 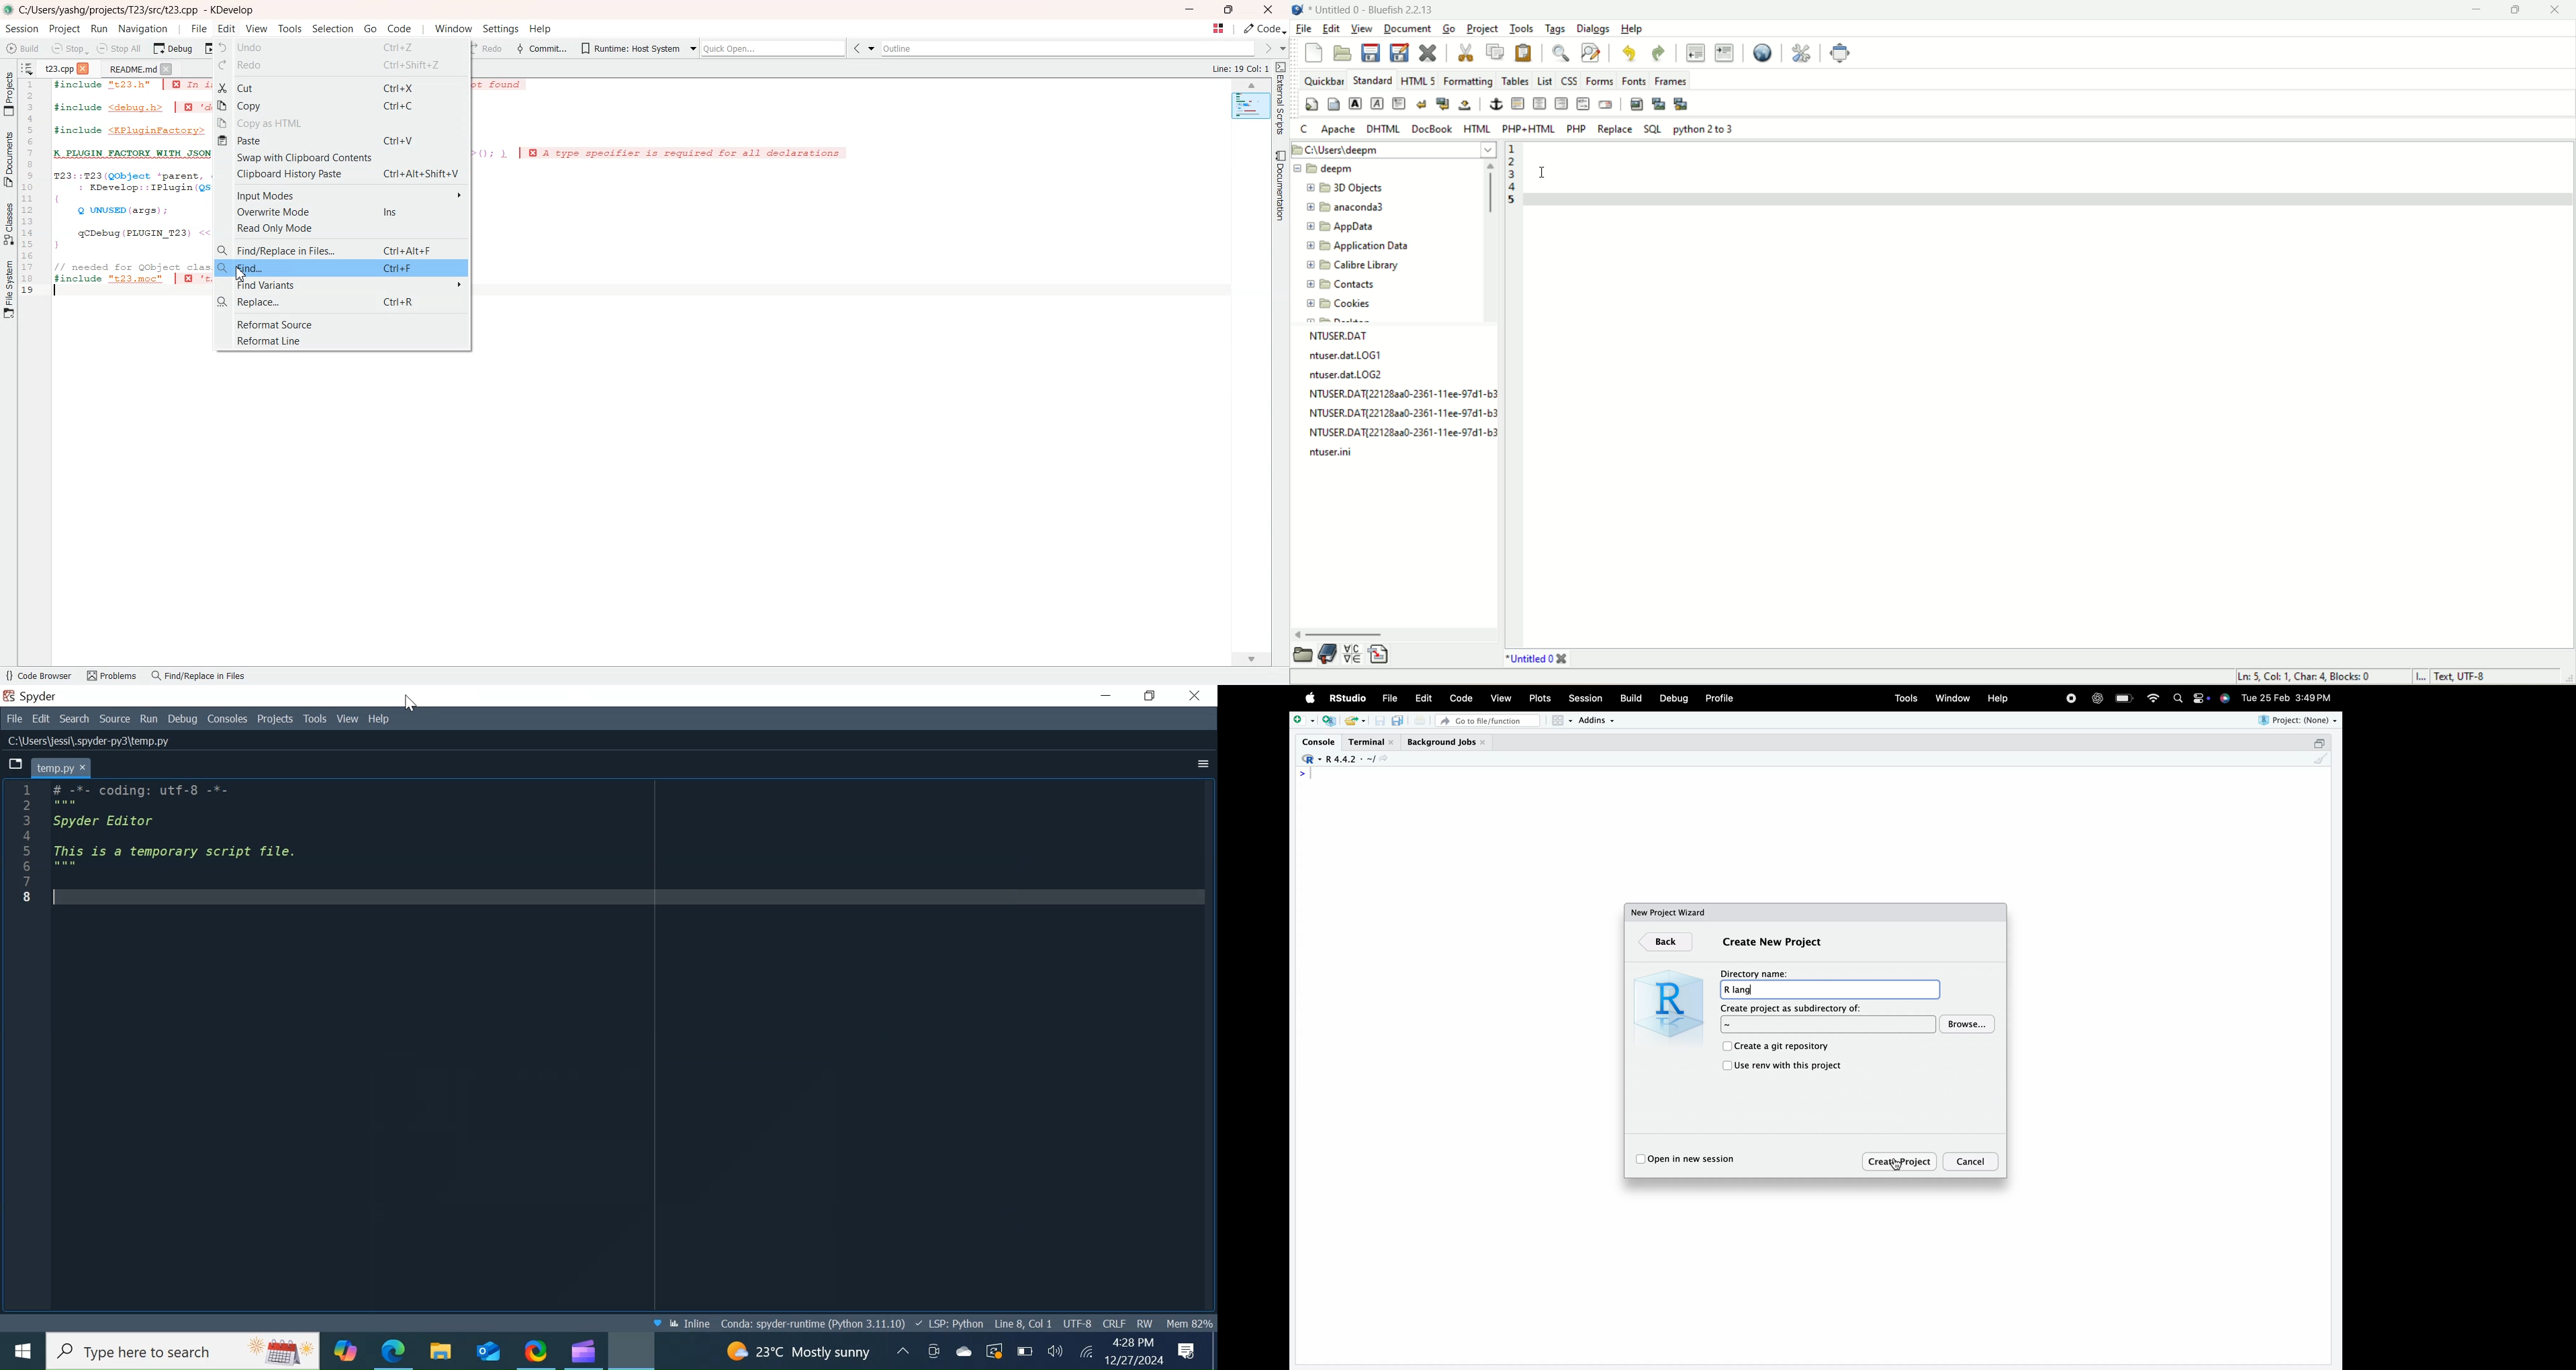 I want to click on quickstart, so click(x=1311, y=105).